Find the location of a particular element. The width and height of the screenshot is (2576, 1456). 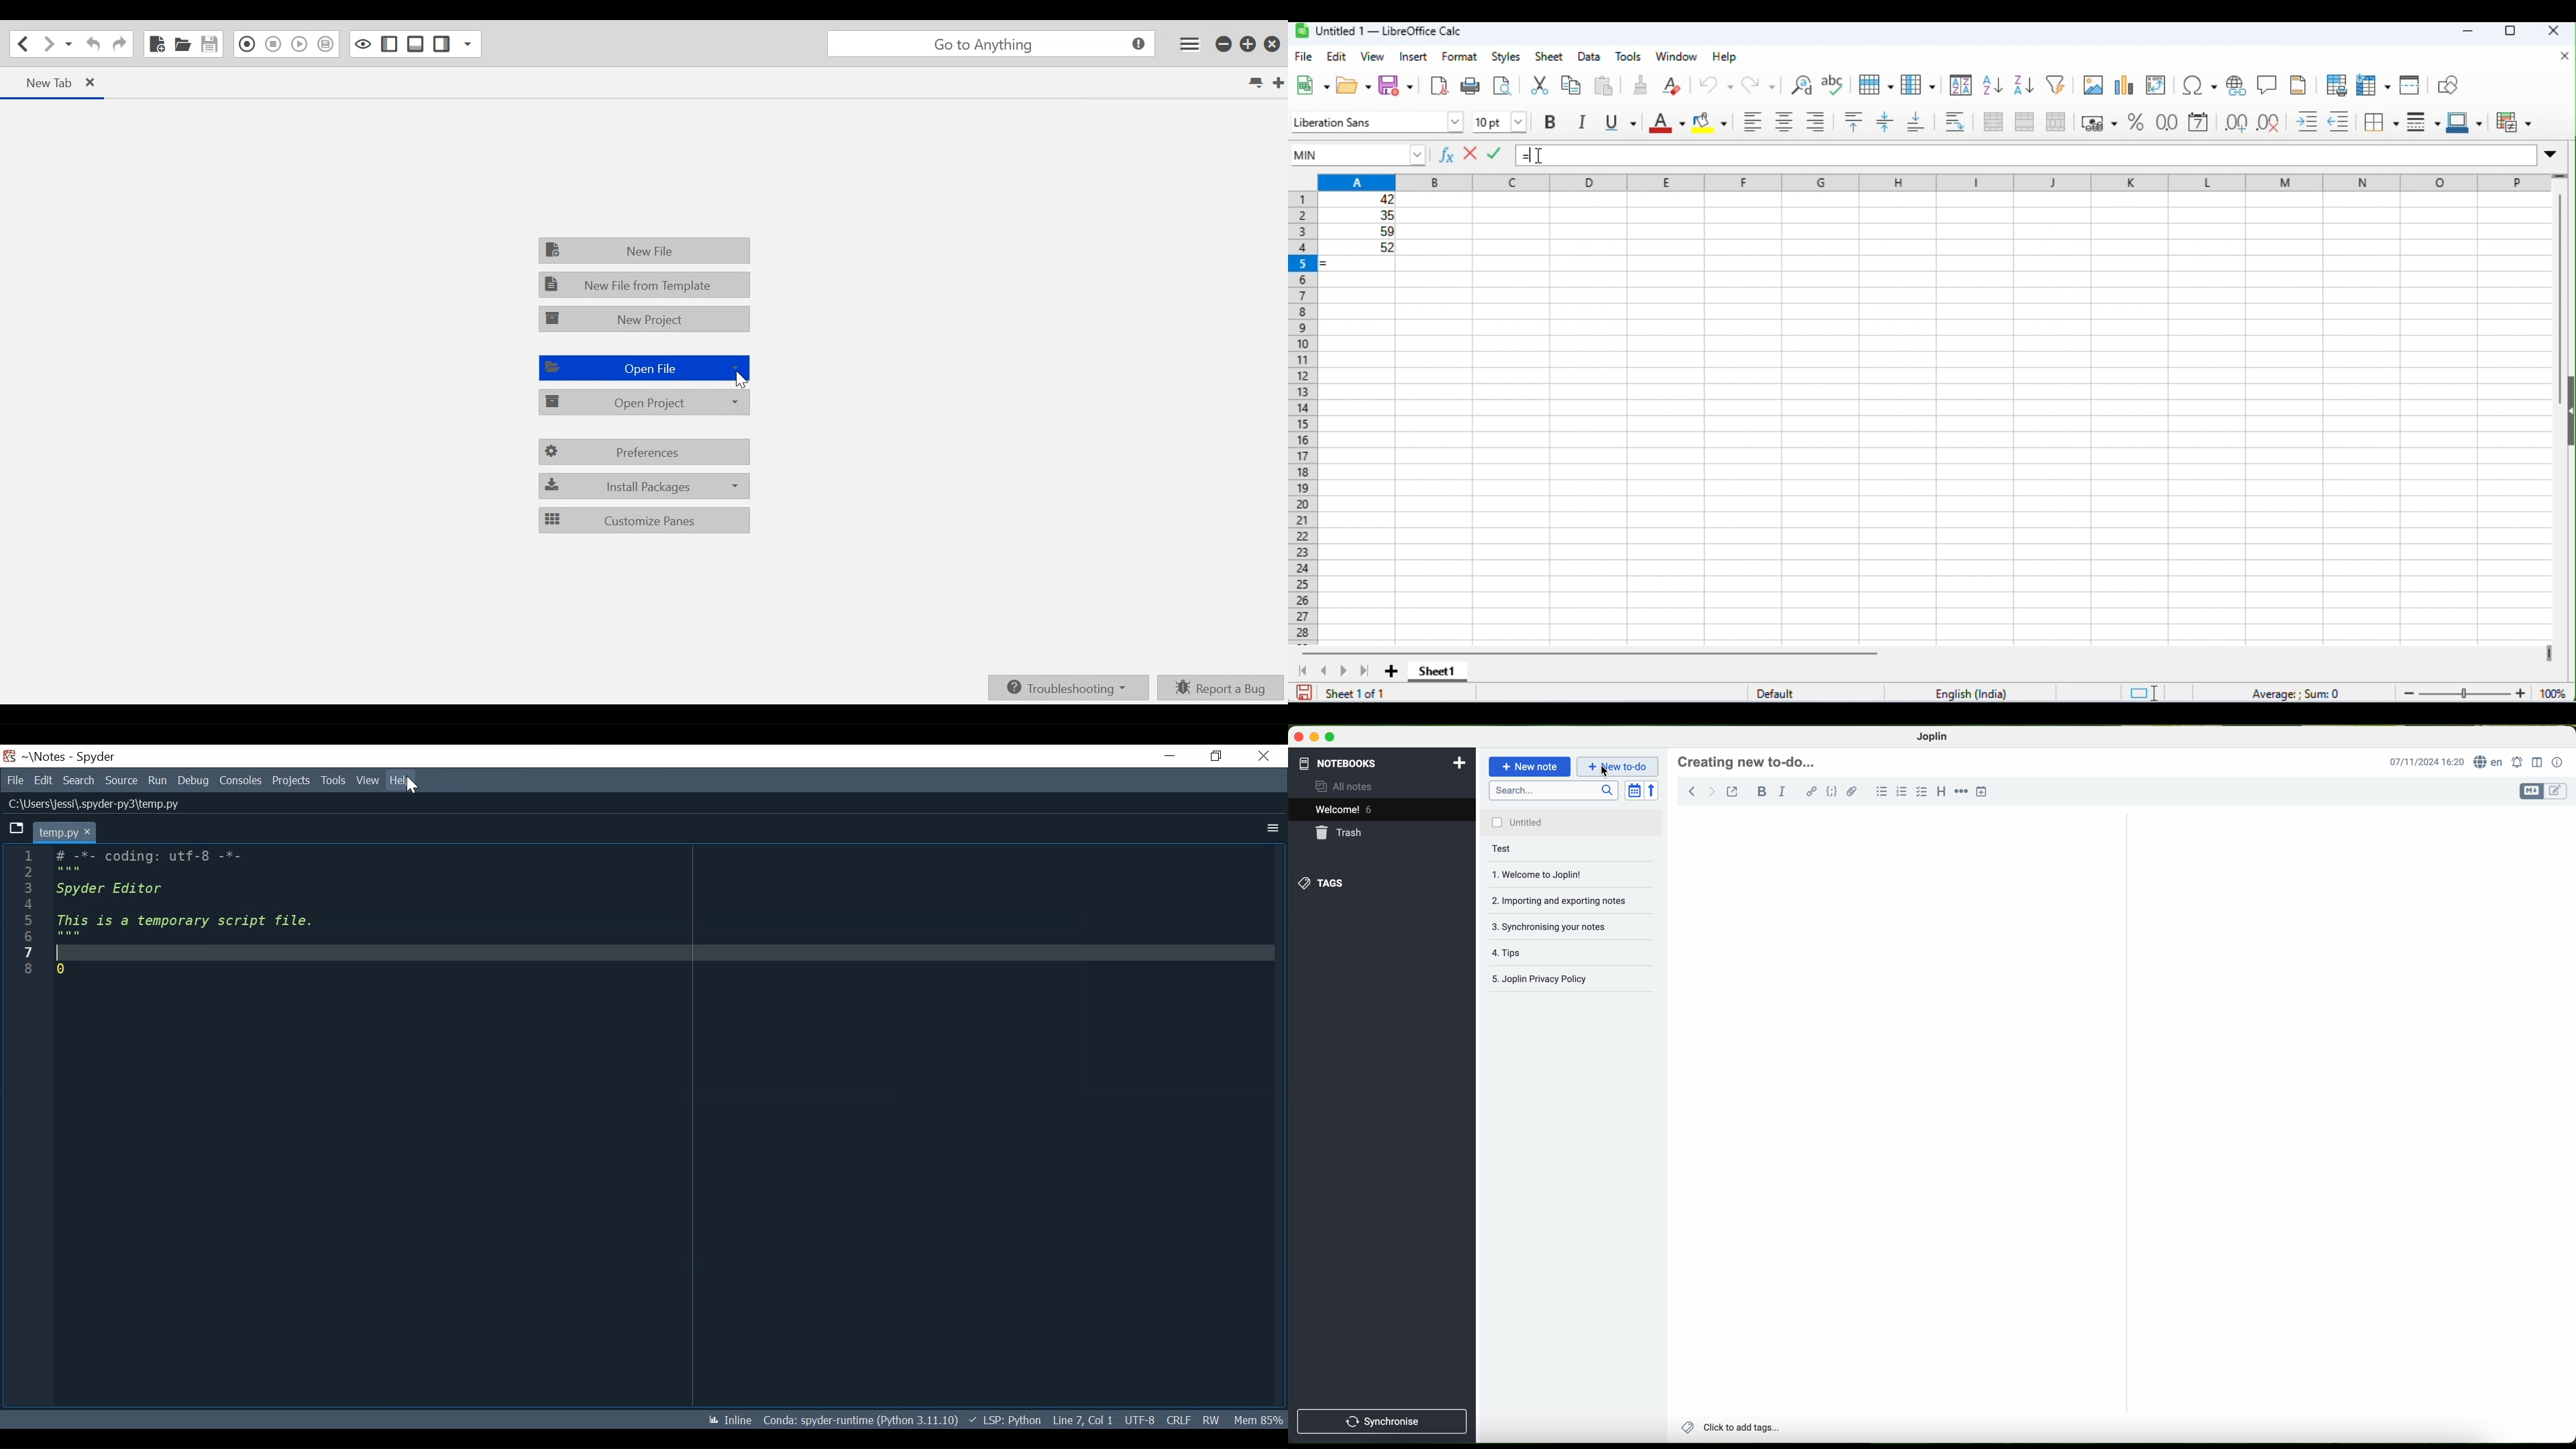

border style is located at coordinates (2420, 123).